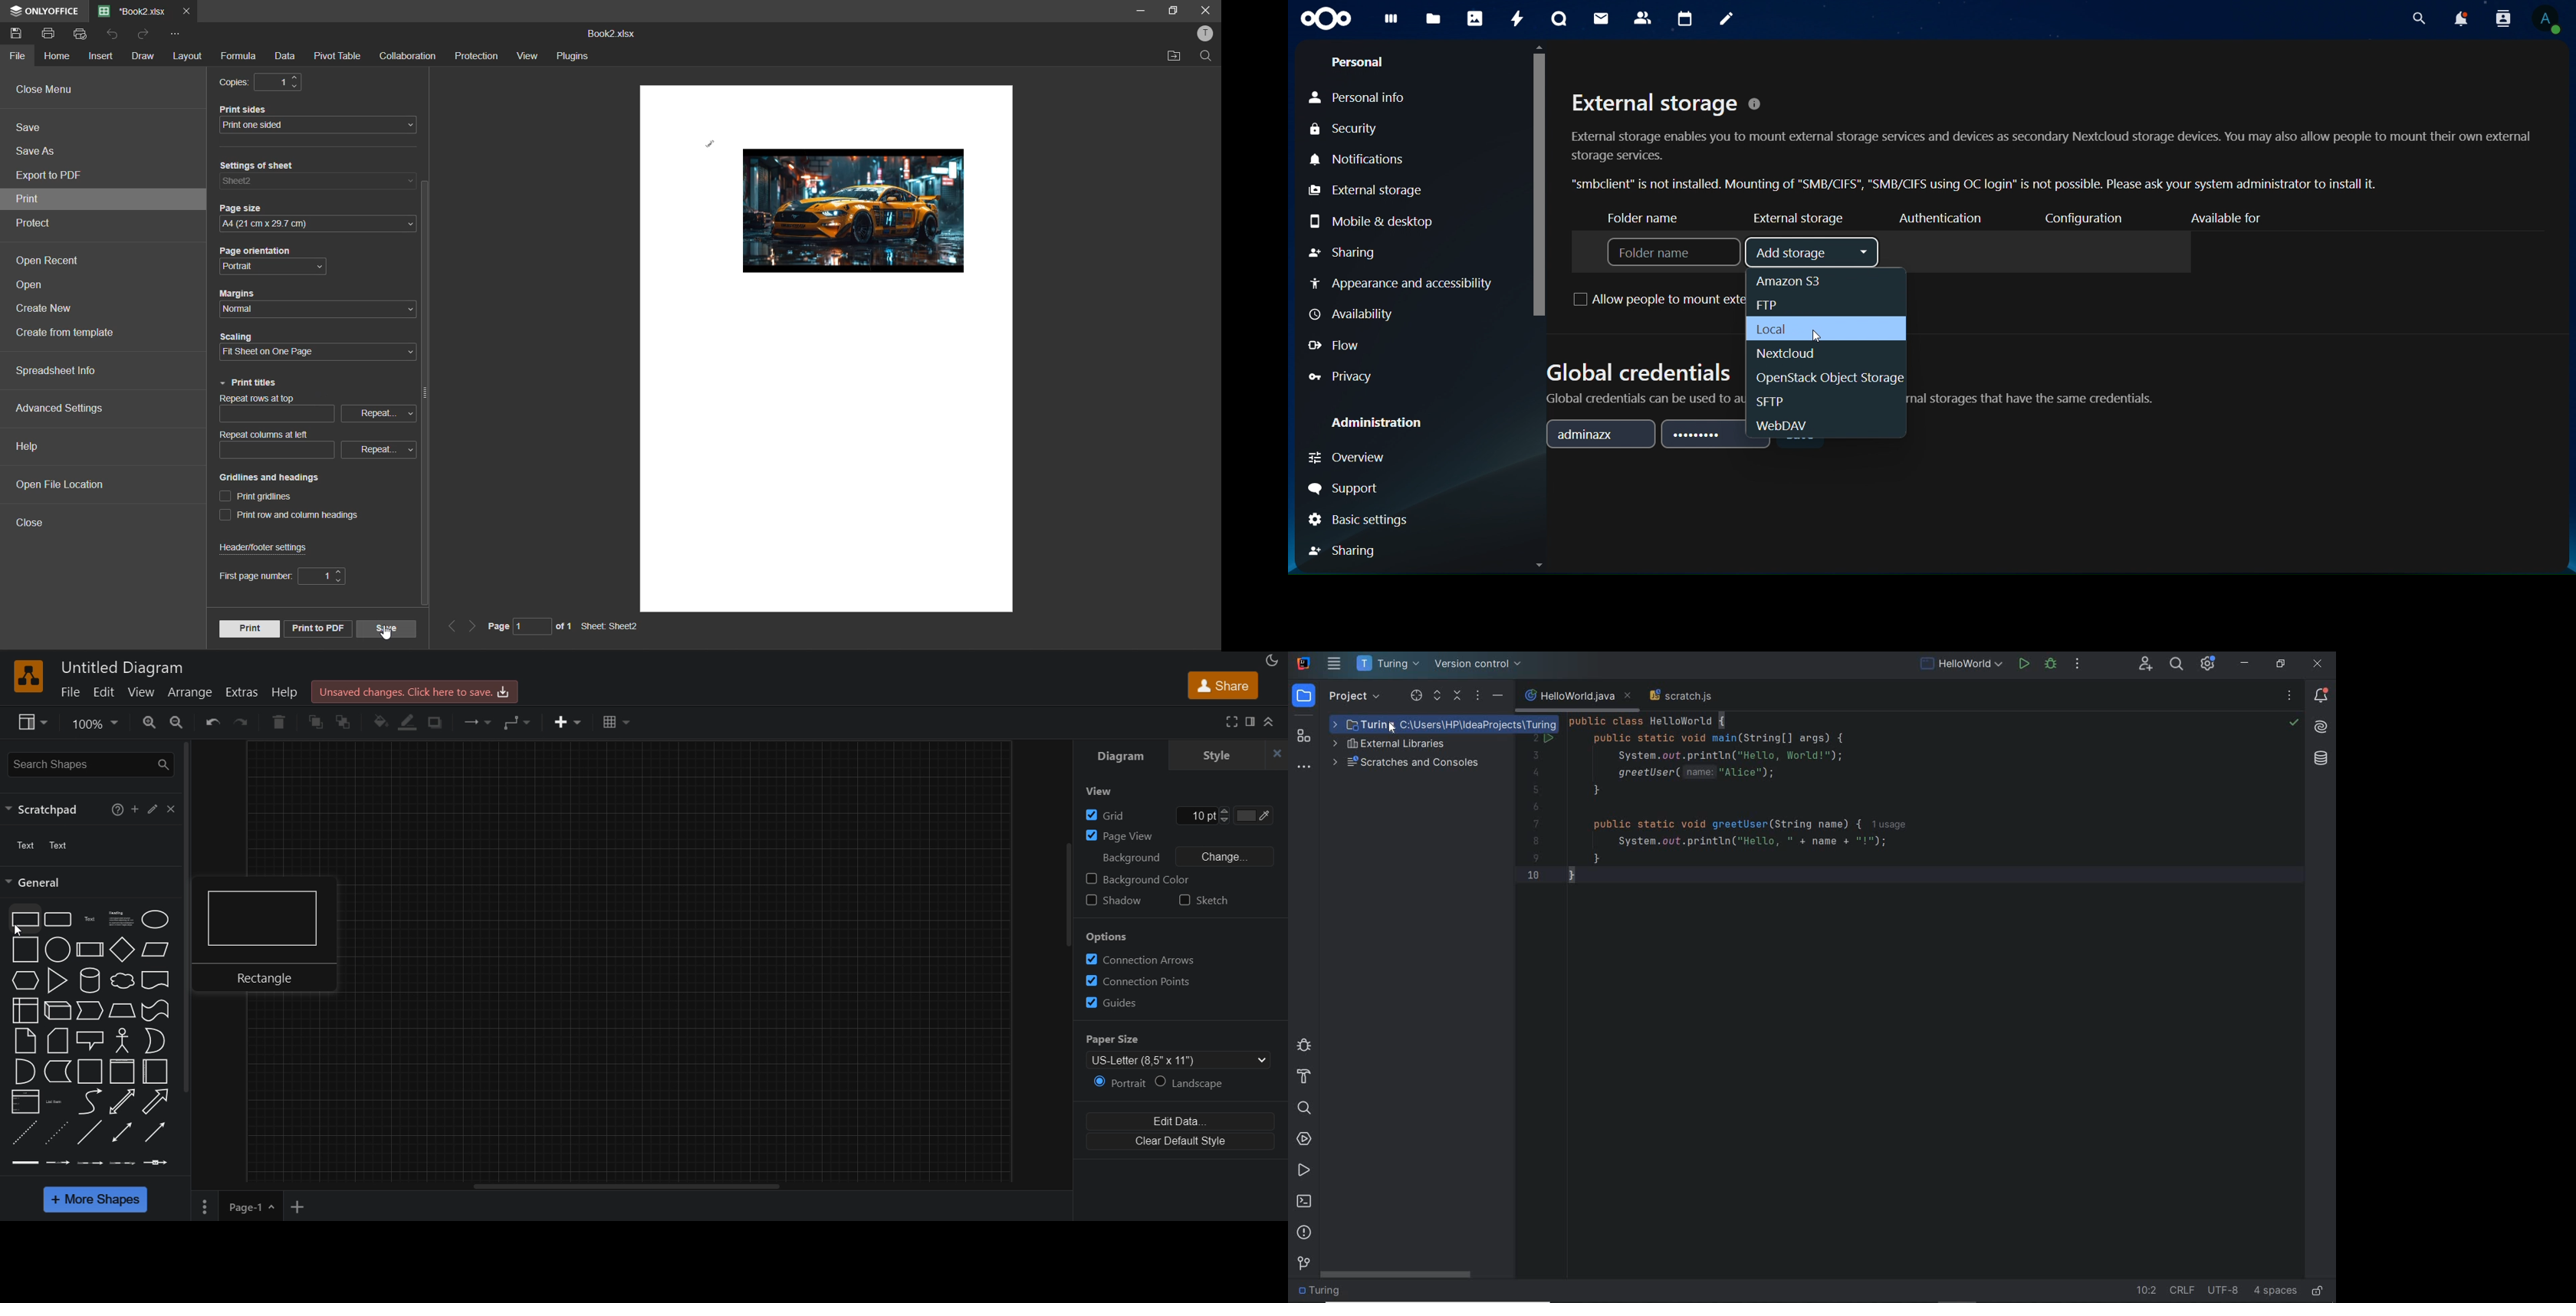  Describe the element at coordinates (1538, 181) in the screenshot. I see `cursor` at that location.